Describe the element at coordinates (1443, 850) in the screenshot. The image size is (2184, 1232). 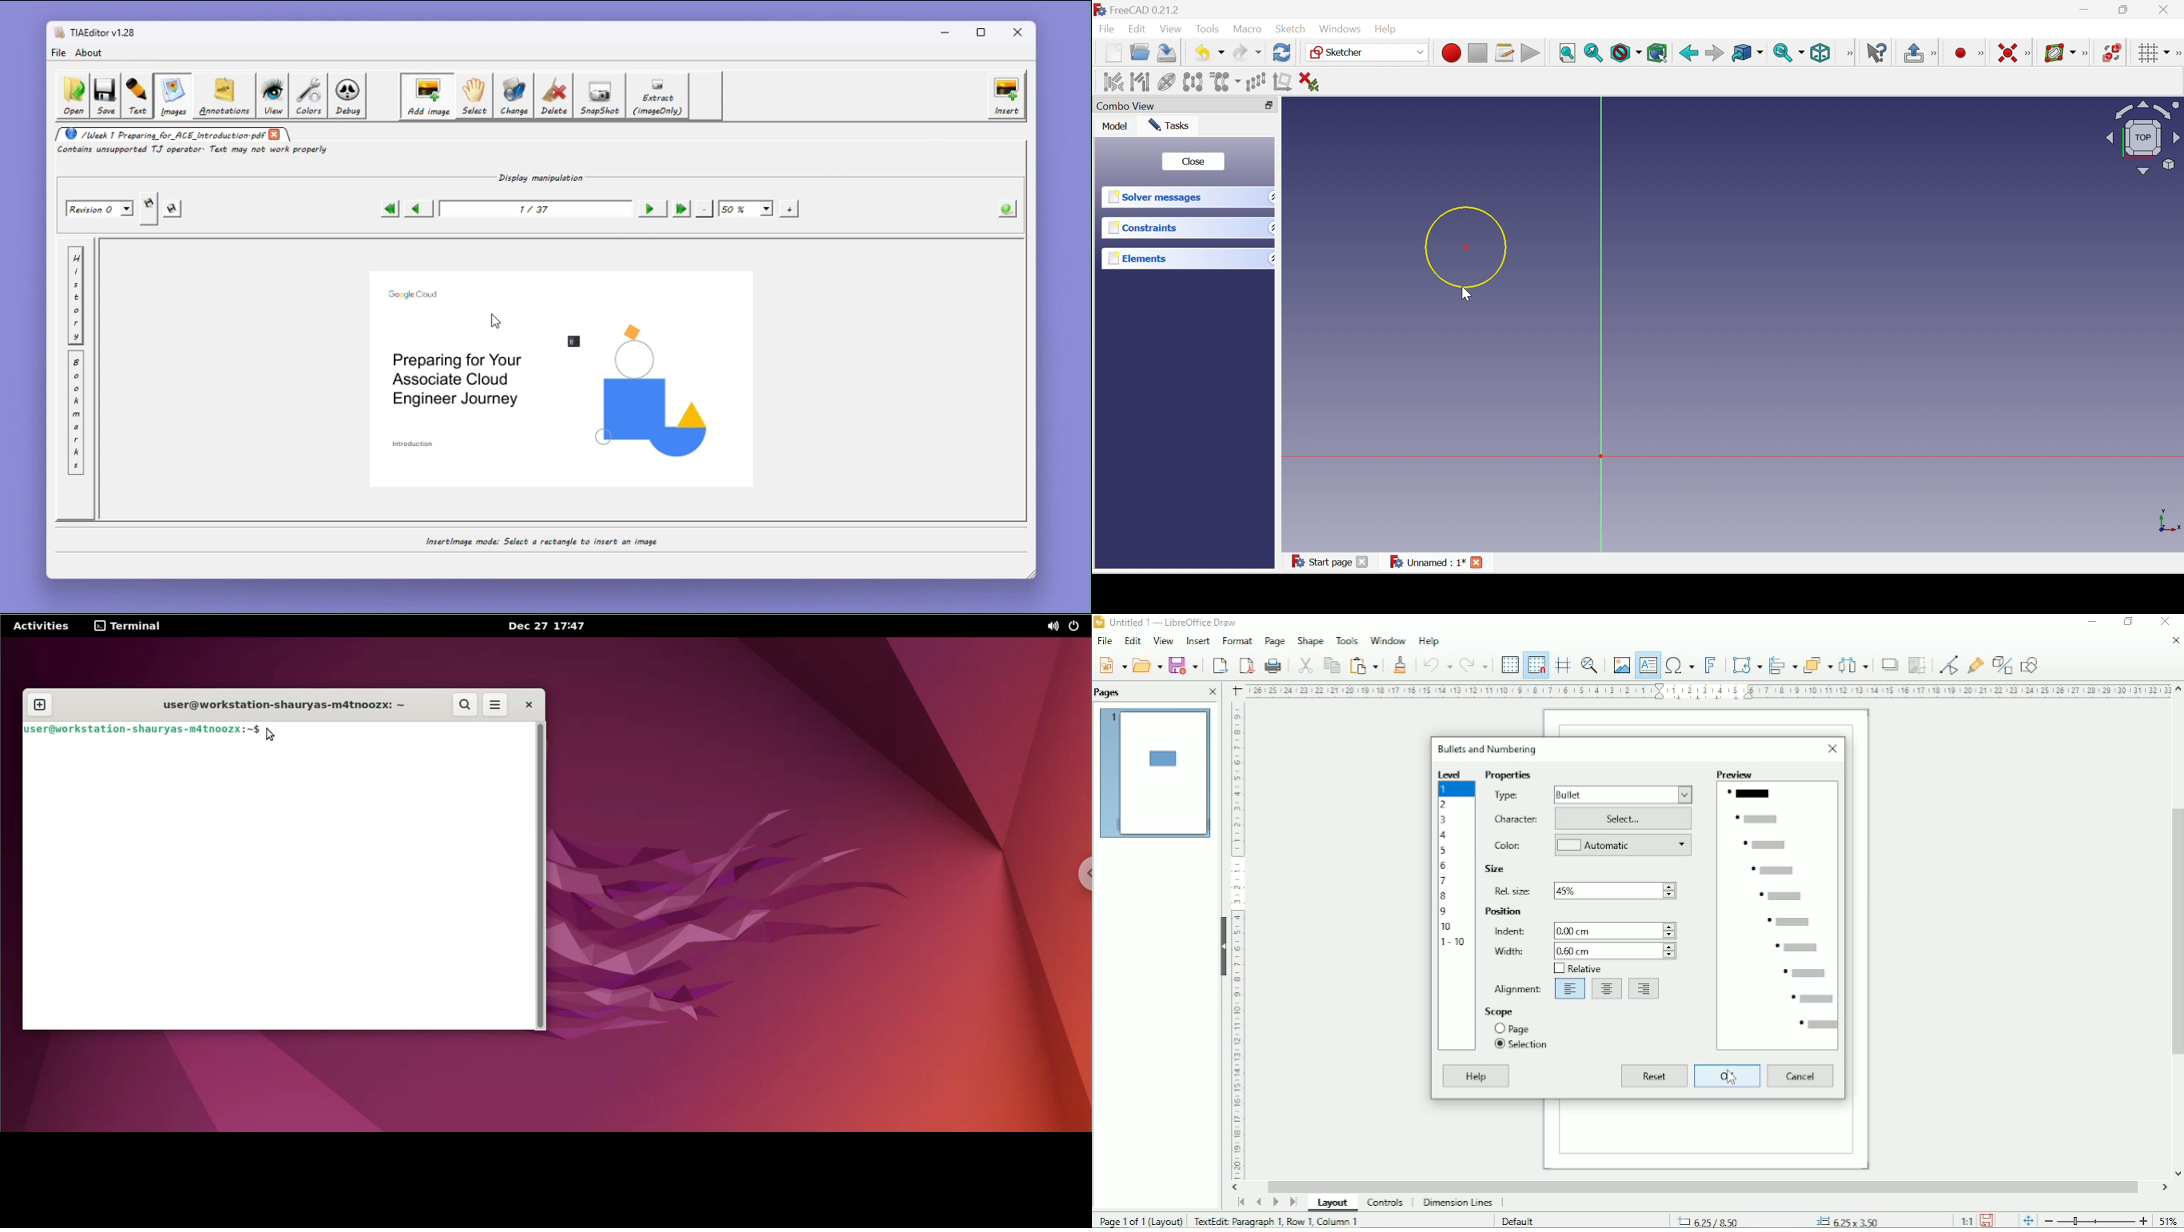
I see `5` at that location.